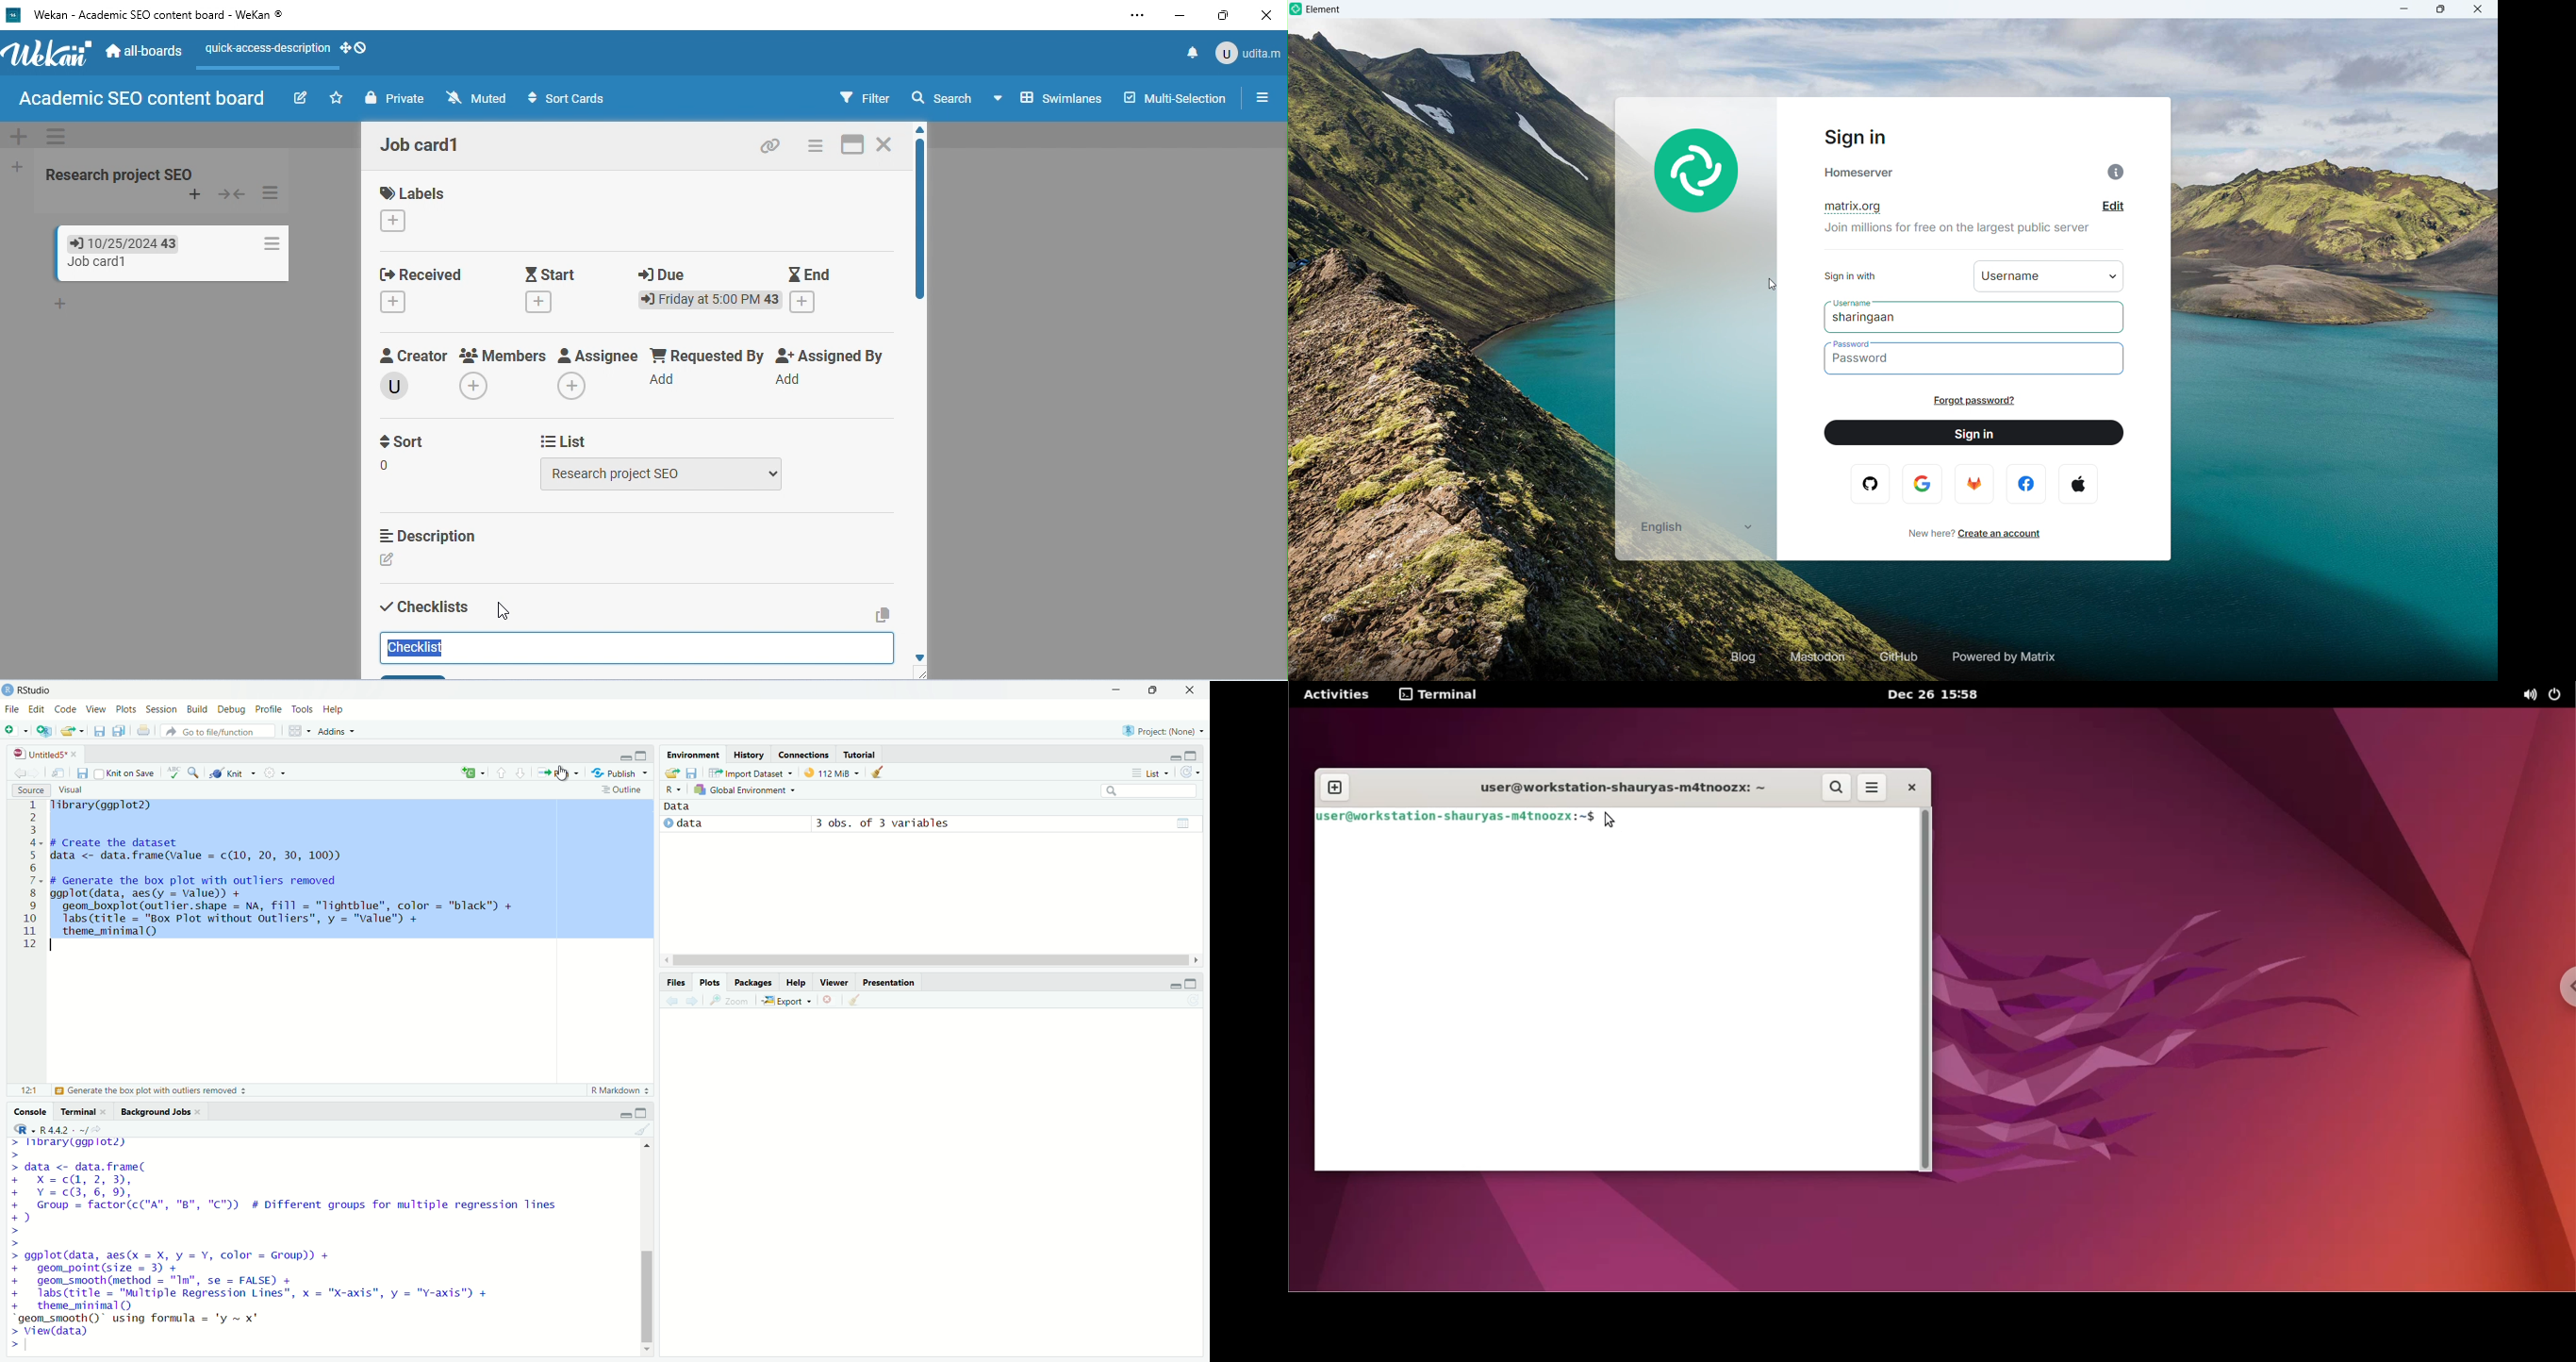  What do you see at coordinates (151, 1091) in the screenshot?
I see `| Generate the box plot with outliers removed +` at bounding box center [151, 1091].